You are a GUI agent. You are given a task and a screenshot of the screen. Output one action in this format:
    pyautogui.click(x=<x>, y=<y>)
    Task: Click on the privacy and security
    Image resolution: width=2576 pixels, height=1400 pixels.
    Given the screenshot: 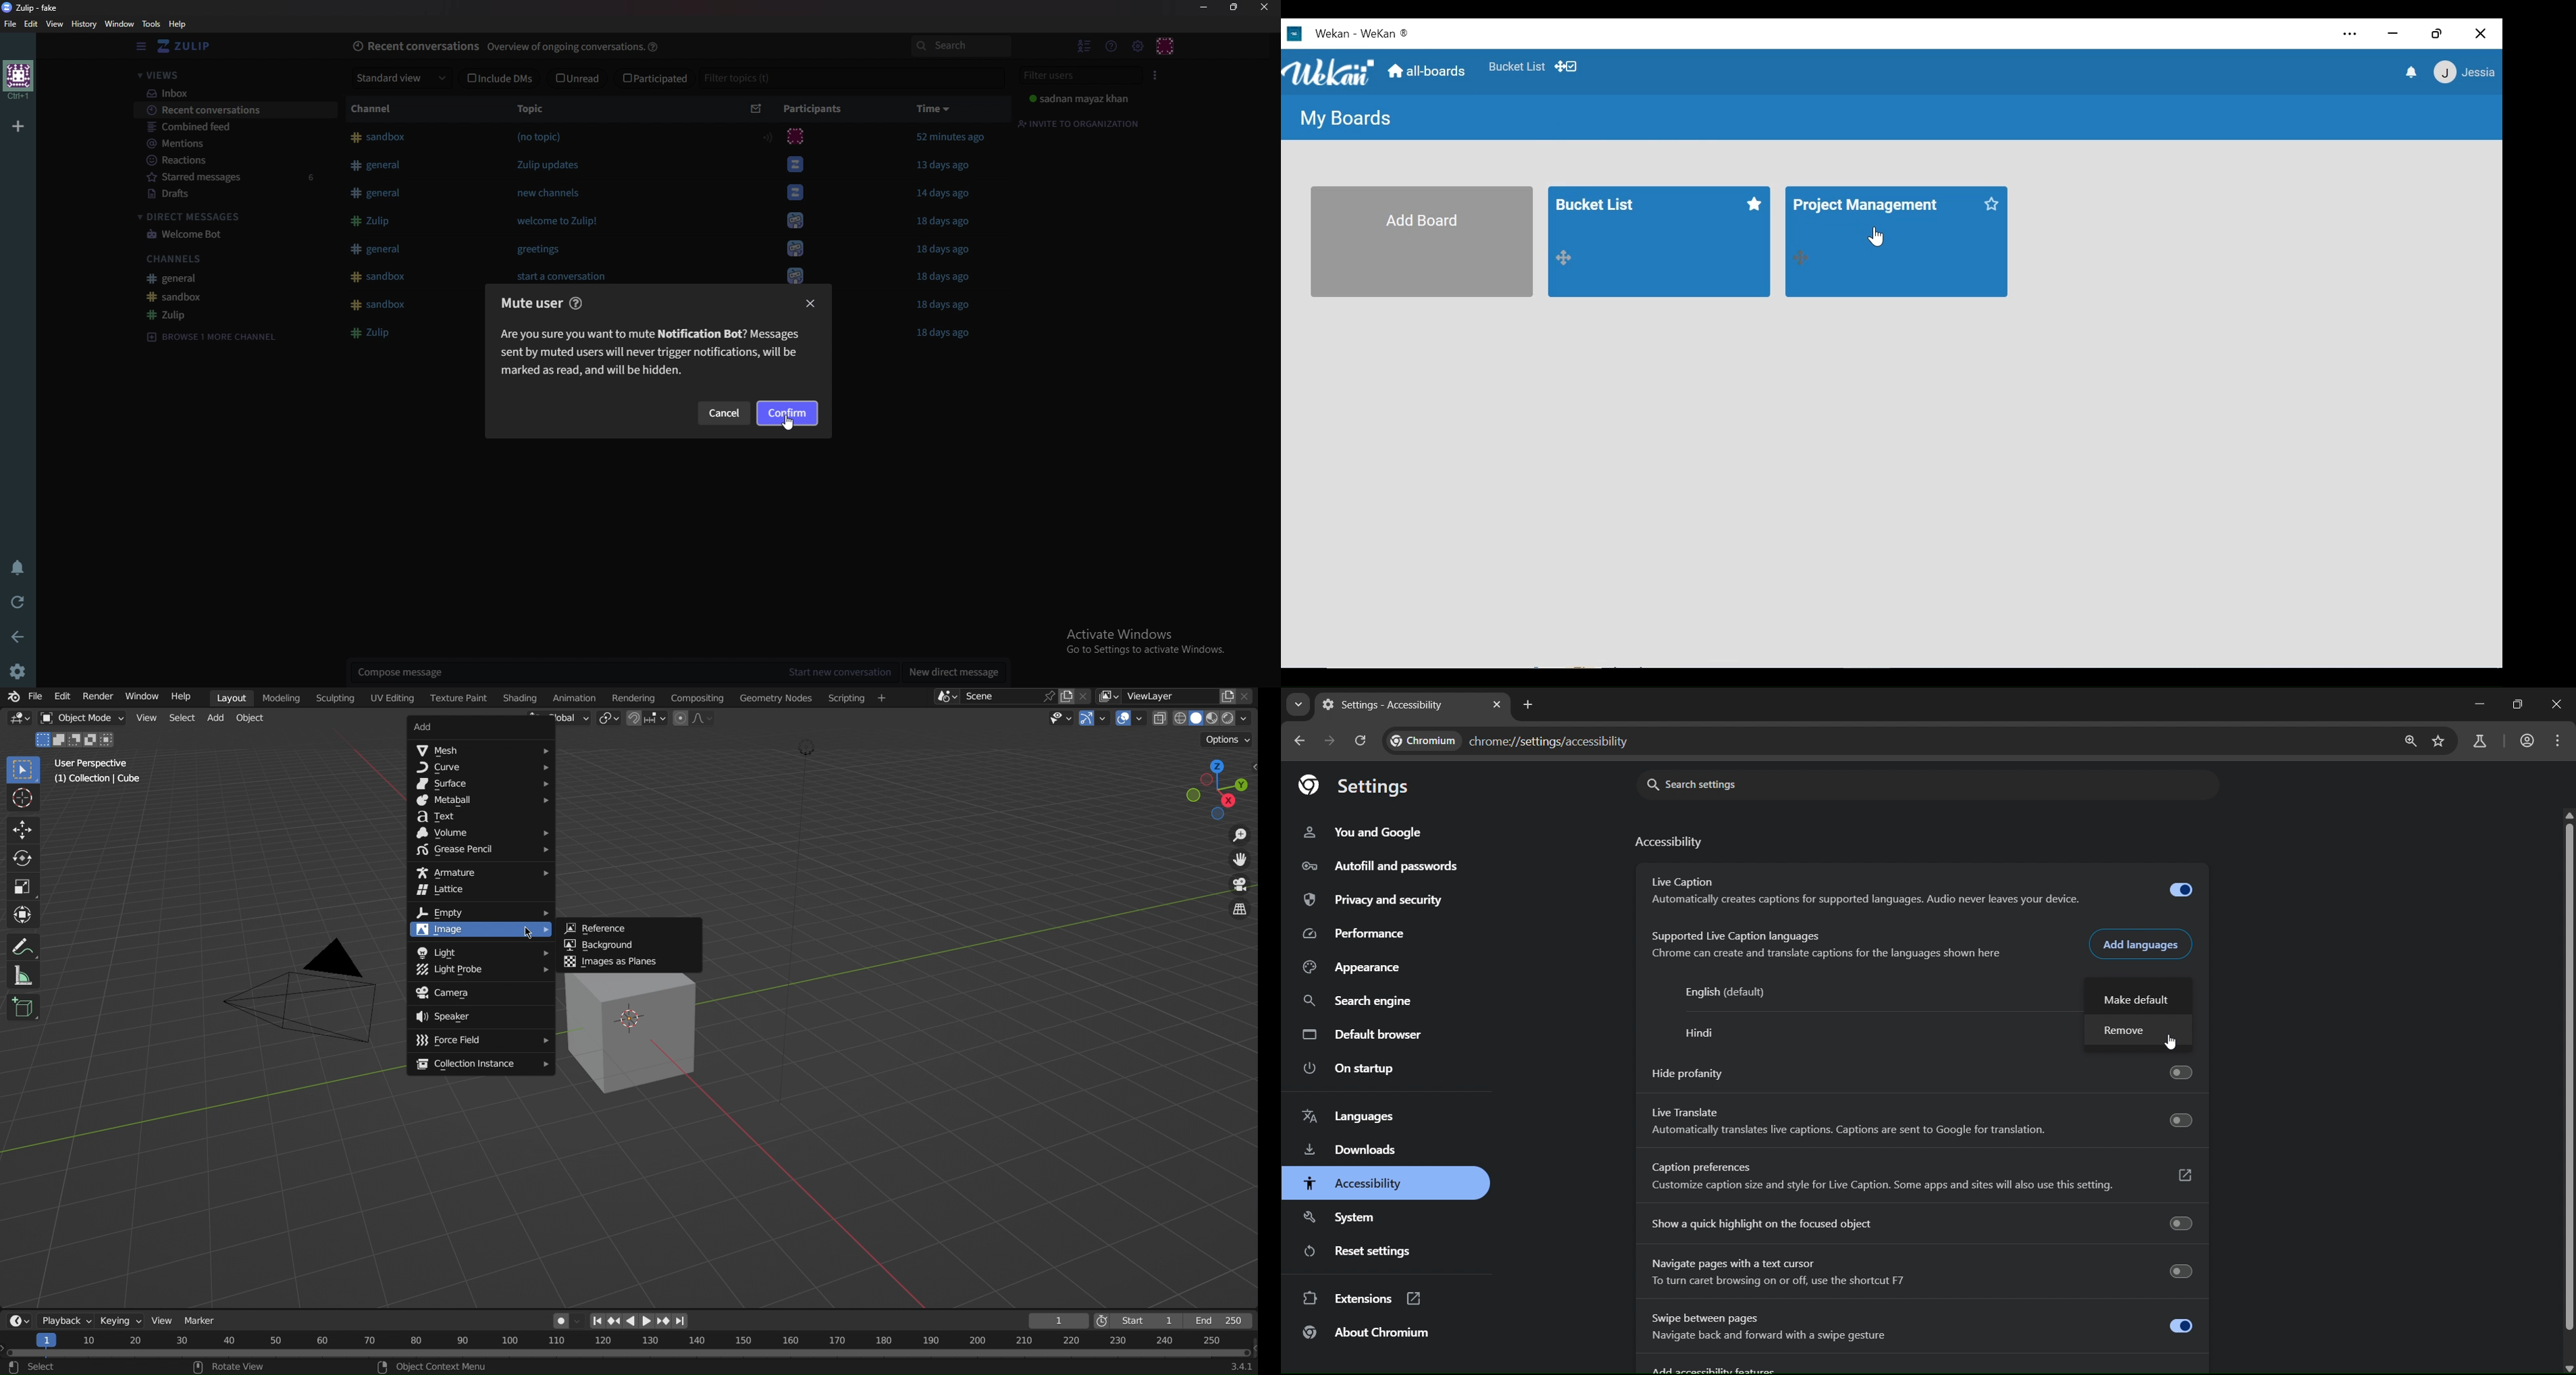 What is the action you would take?
    pyautogui.click(x=1375, y=901)
    